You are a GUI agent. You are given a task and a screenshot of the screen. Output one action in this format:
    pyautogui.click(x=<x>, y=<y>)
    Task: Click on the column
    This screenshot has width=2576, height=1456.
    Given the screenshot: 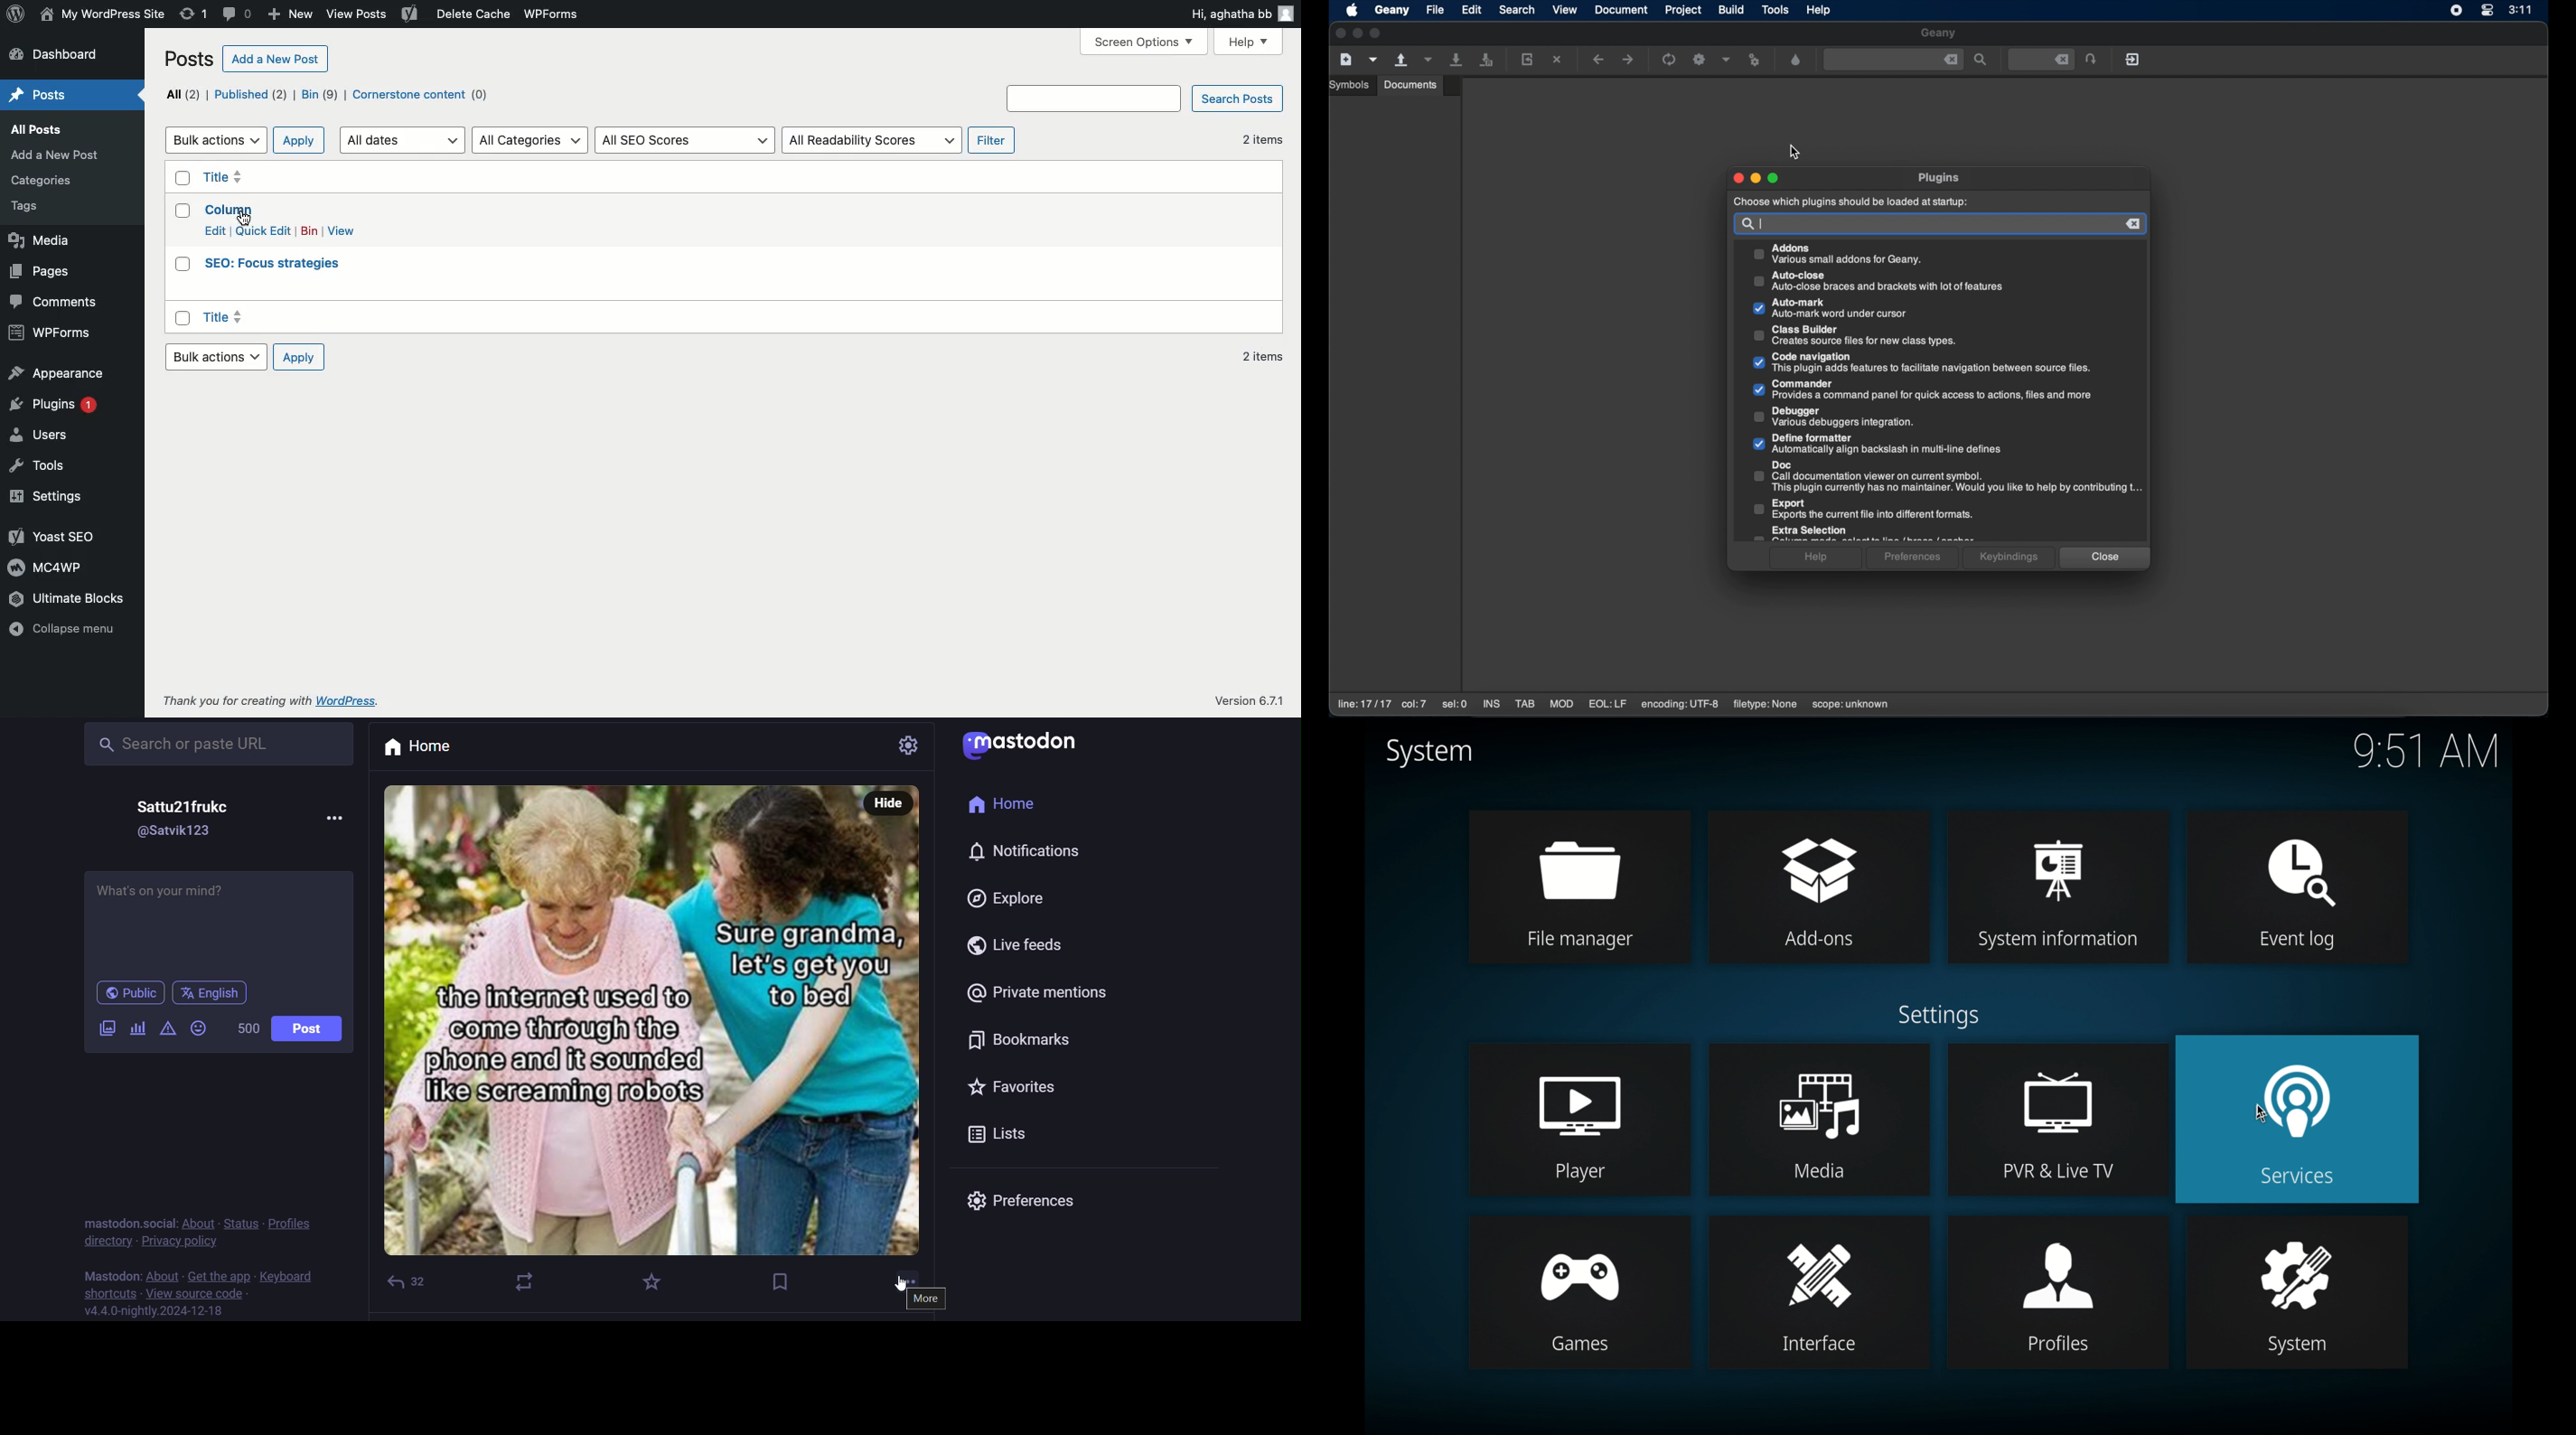 What is the action you would take?
    pyautogui.click(x=229, y=209)
    